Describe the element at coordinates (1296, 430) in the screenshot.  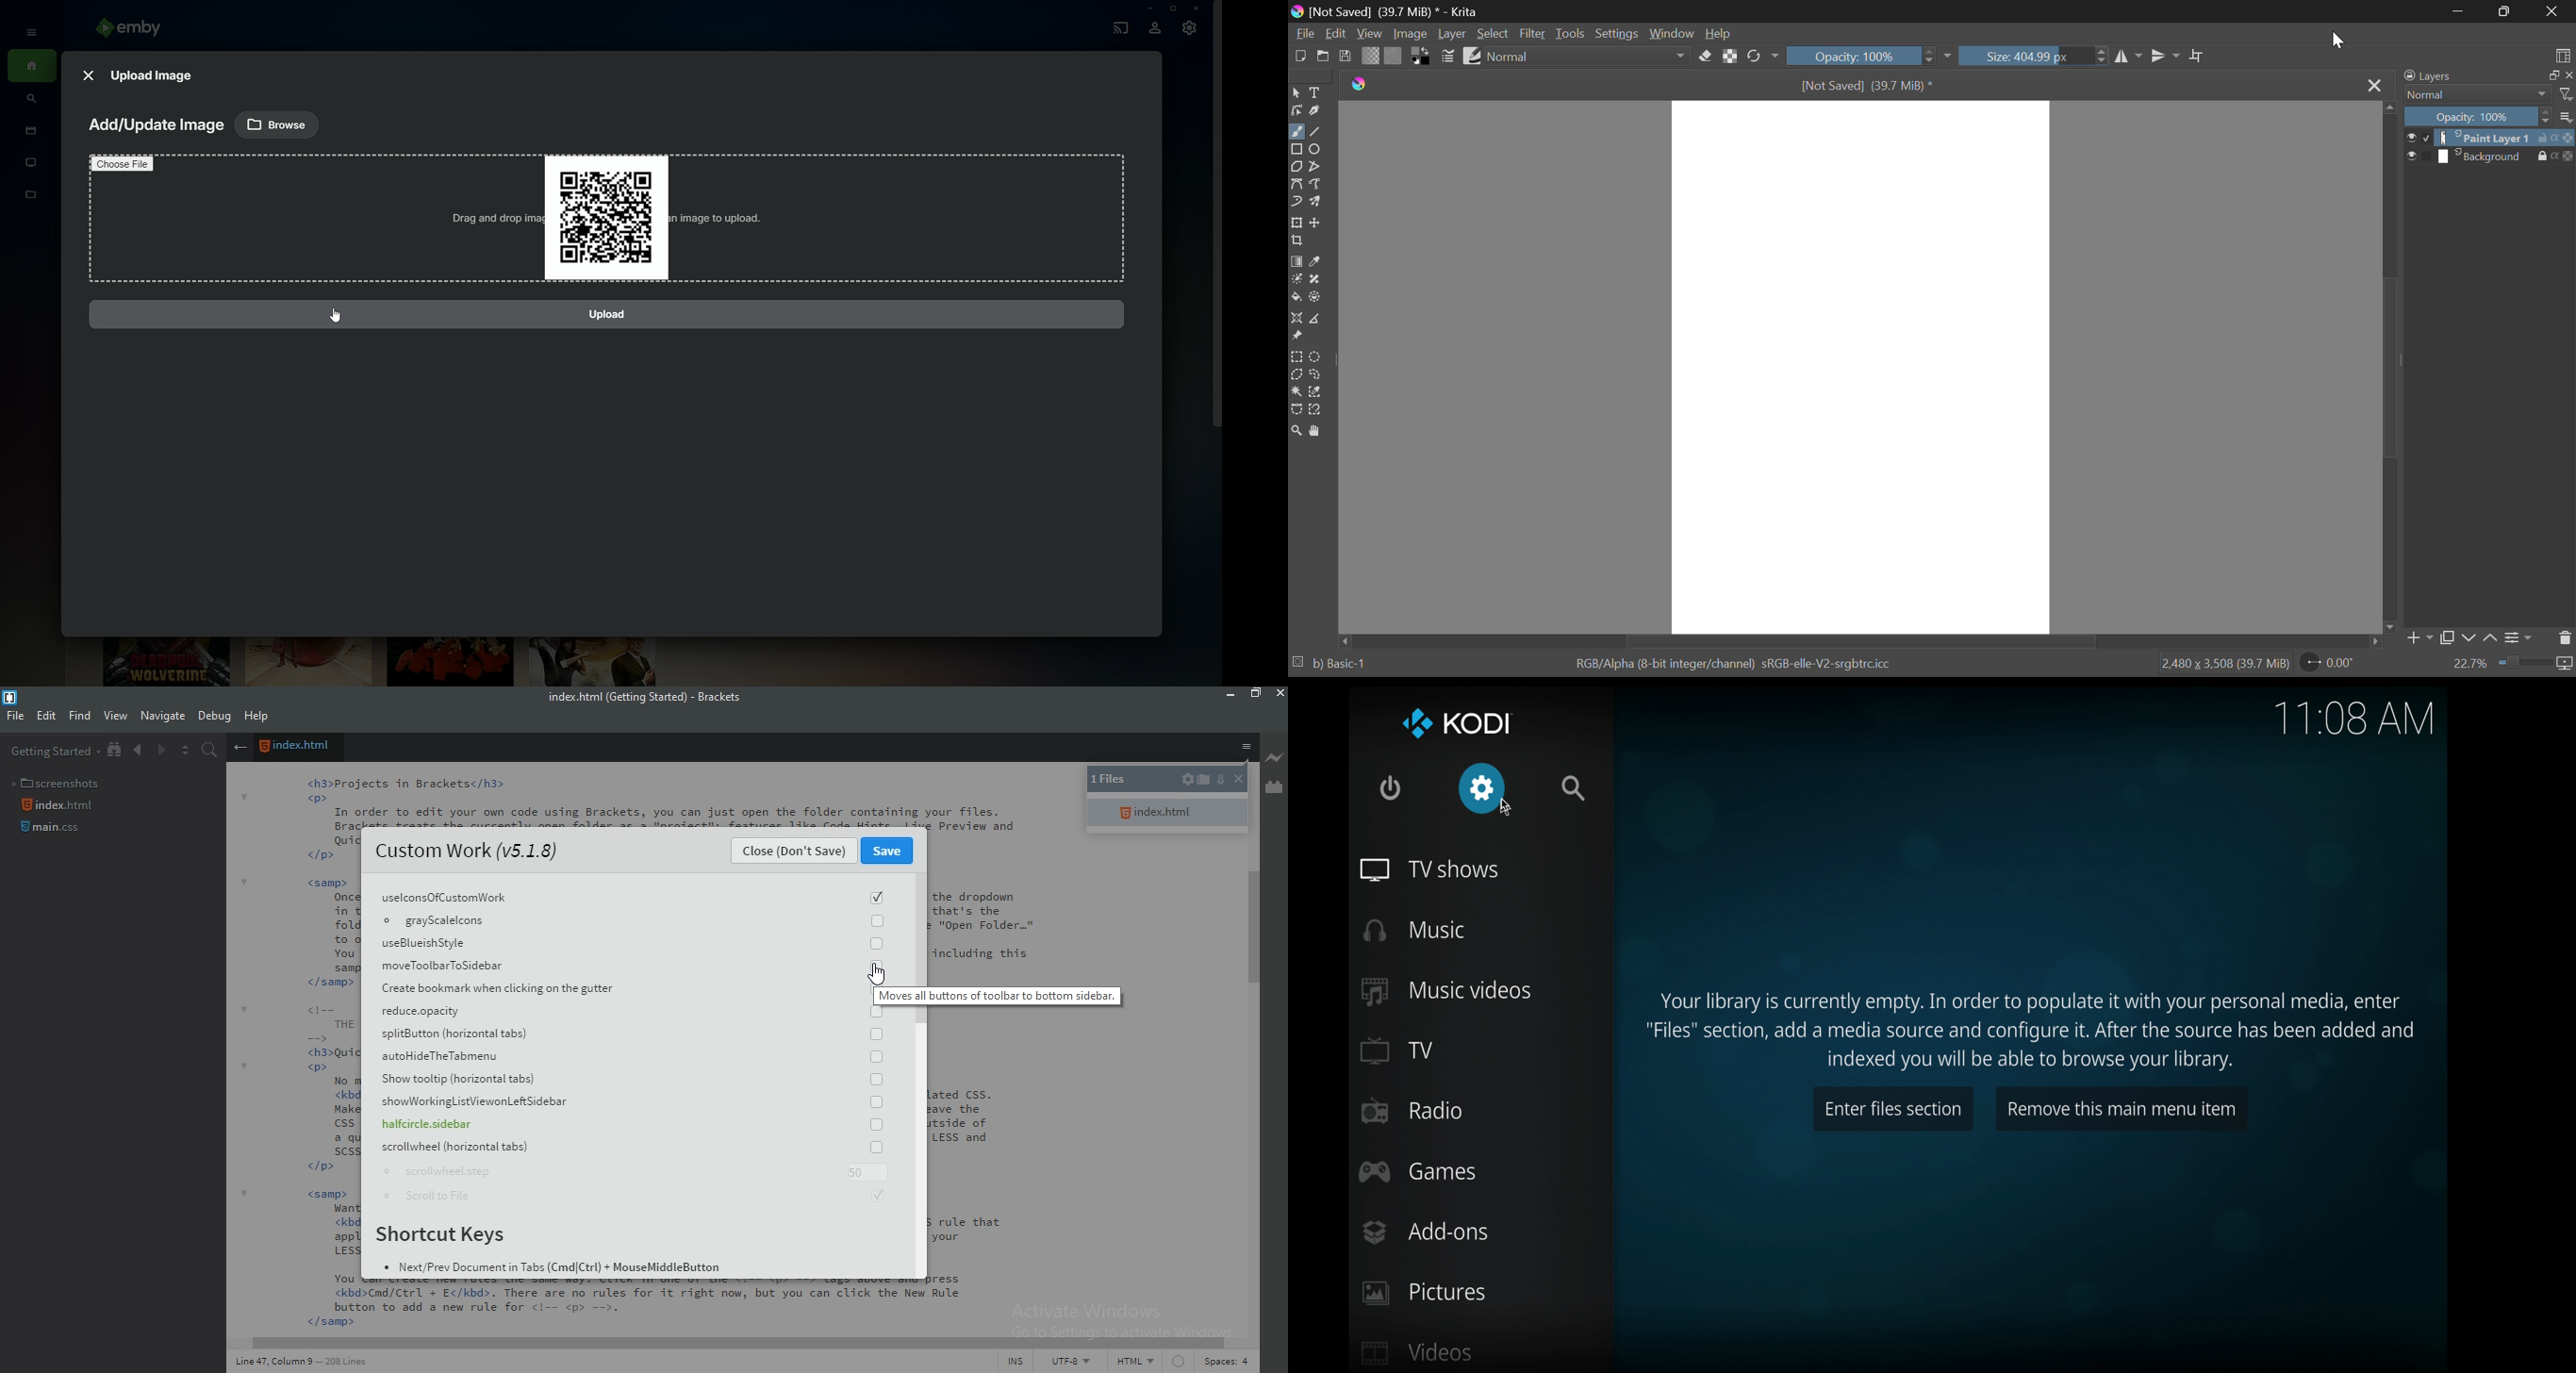
I see `Zoom` at that location.